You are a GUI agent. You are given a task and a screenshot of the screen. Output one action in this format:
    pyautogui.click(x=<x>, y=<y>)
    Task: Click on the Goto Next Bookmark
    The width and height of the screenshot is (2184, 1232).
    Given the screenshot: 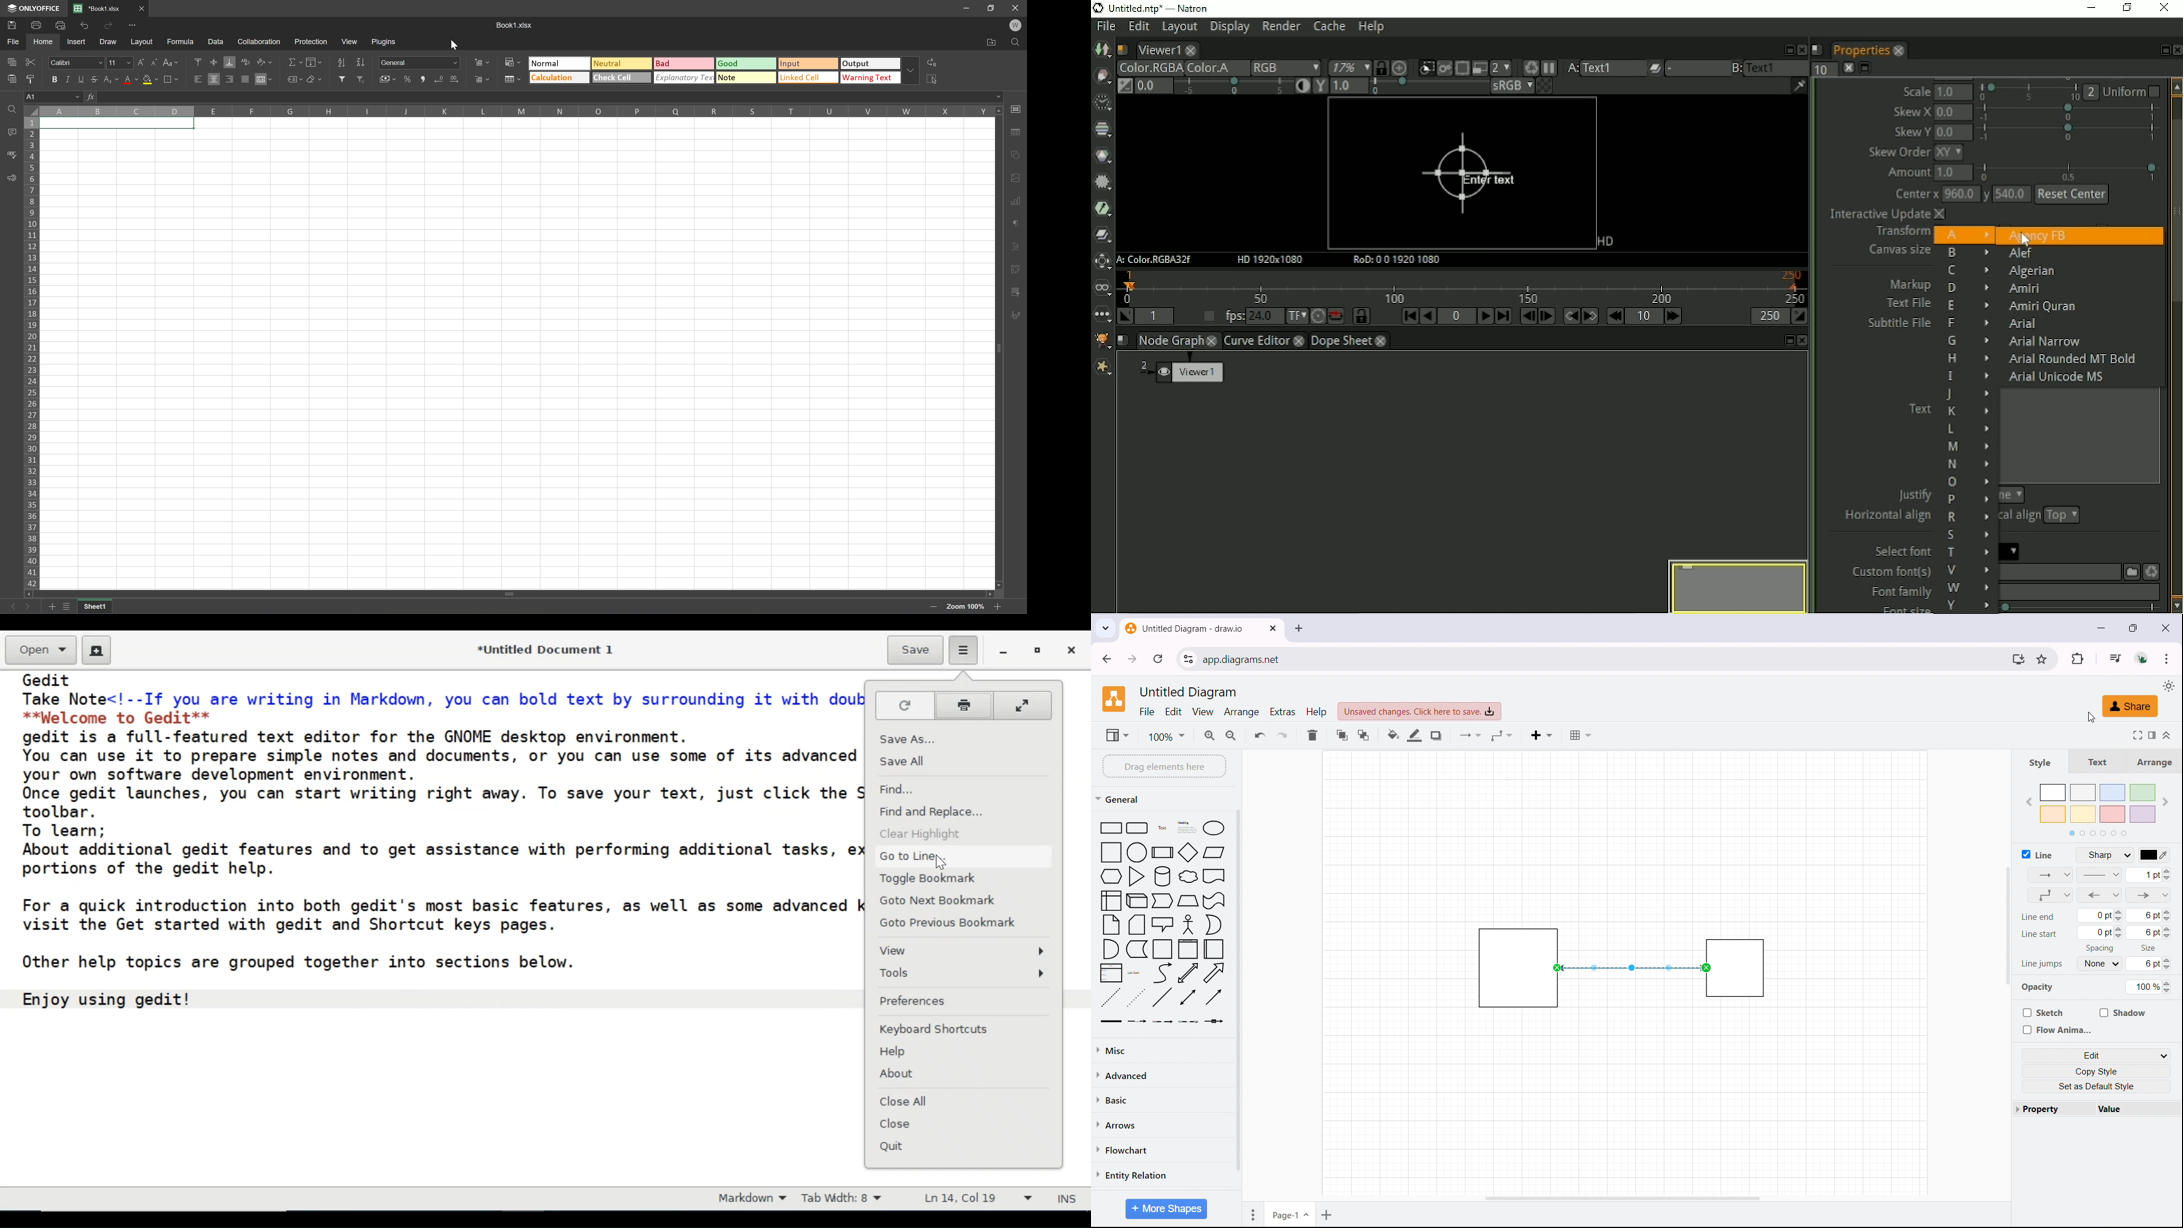 What is the action you would take?
    pyautogui.click(x=937, y=901)
    